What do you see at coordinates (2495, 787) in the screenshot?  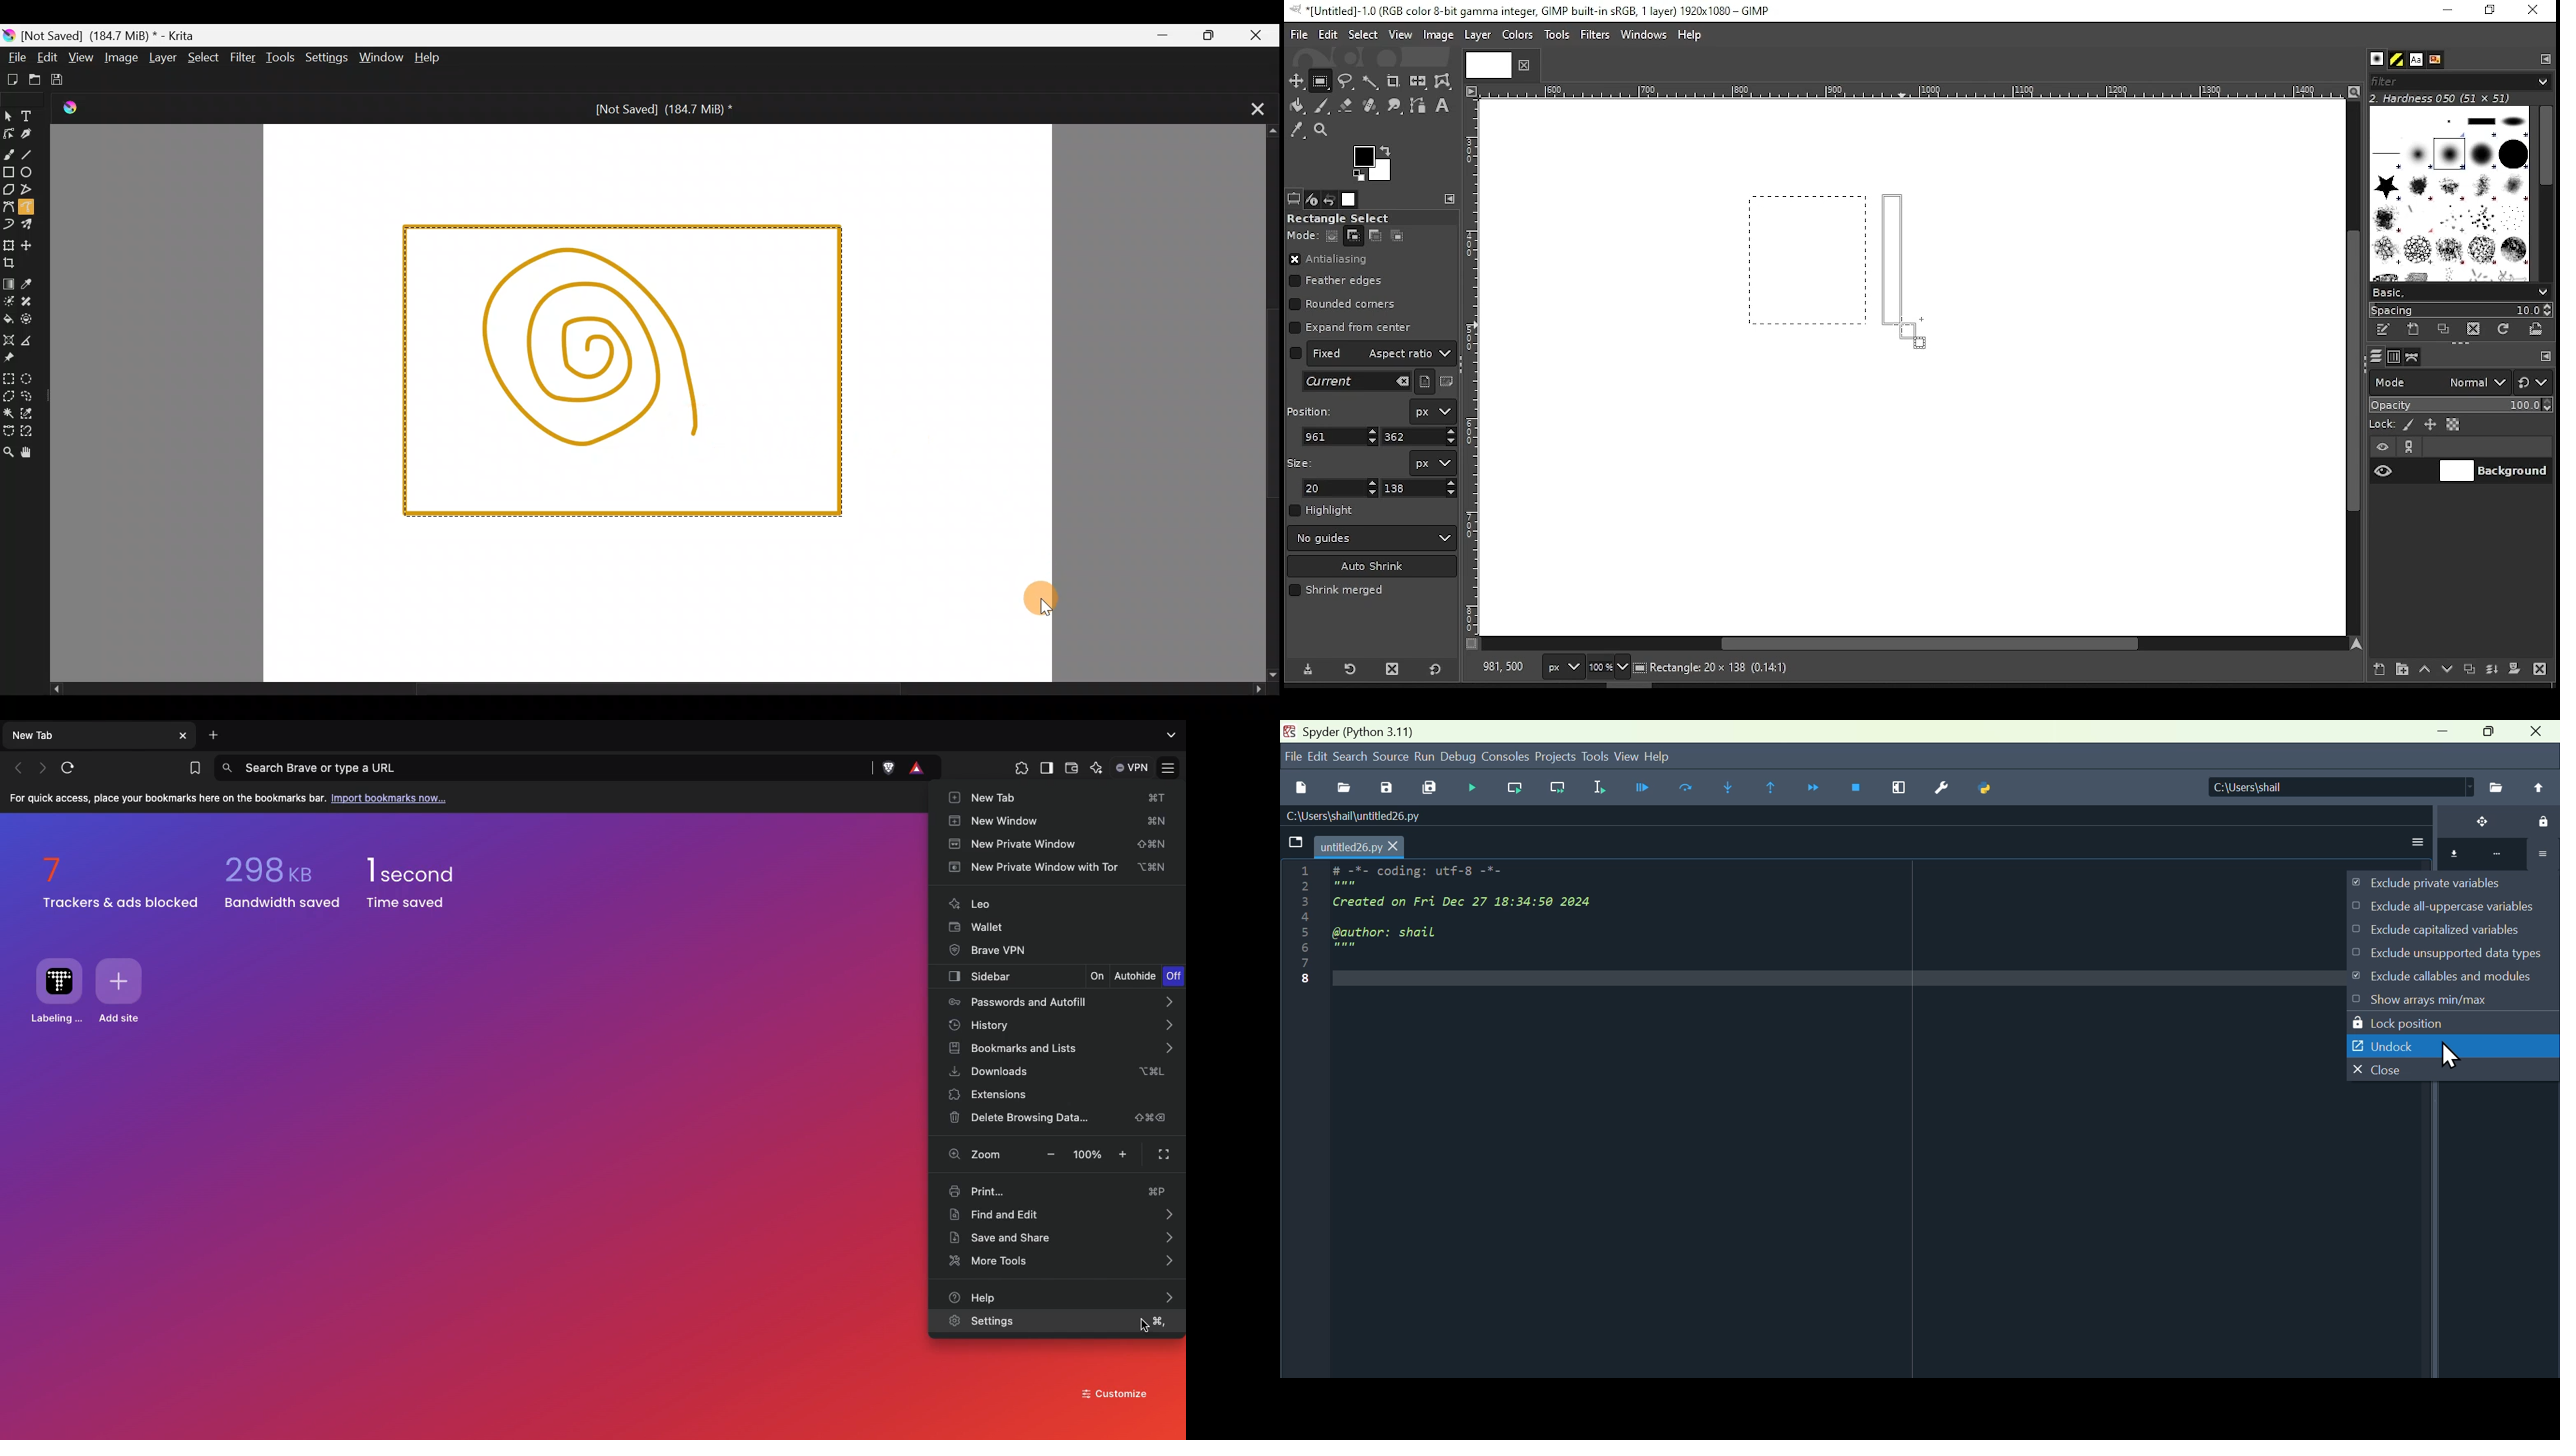 I see `files` at bounding box center [2495, 787].